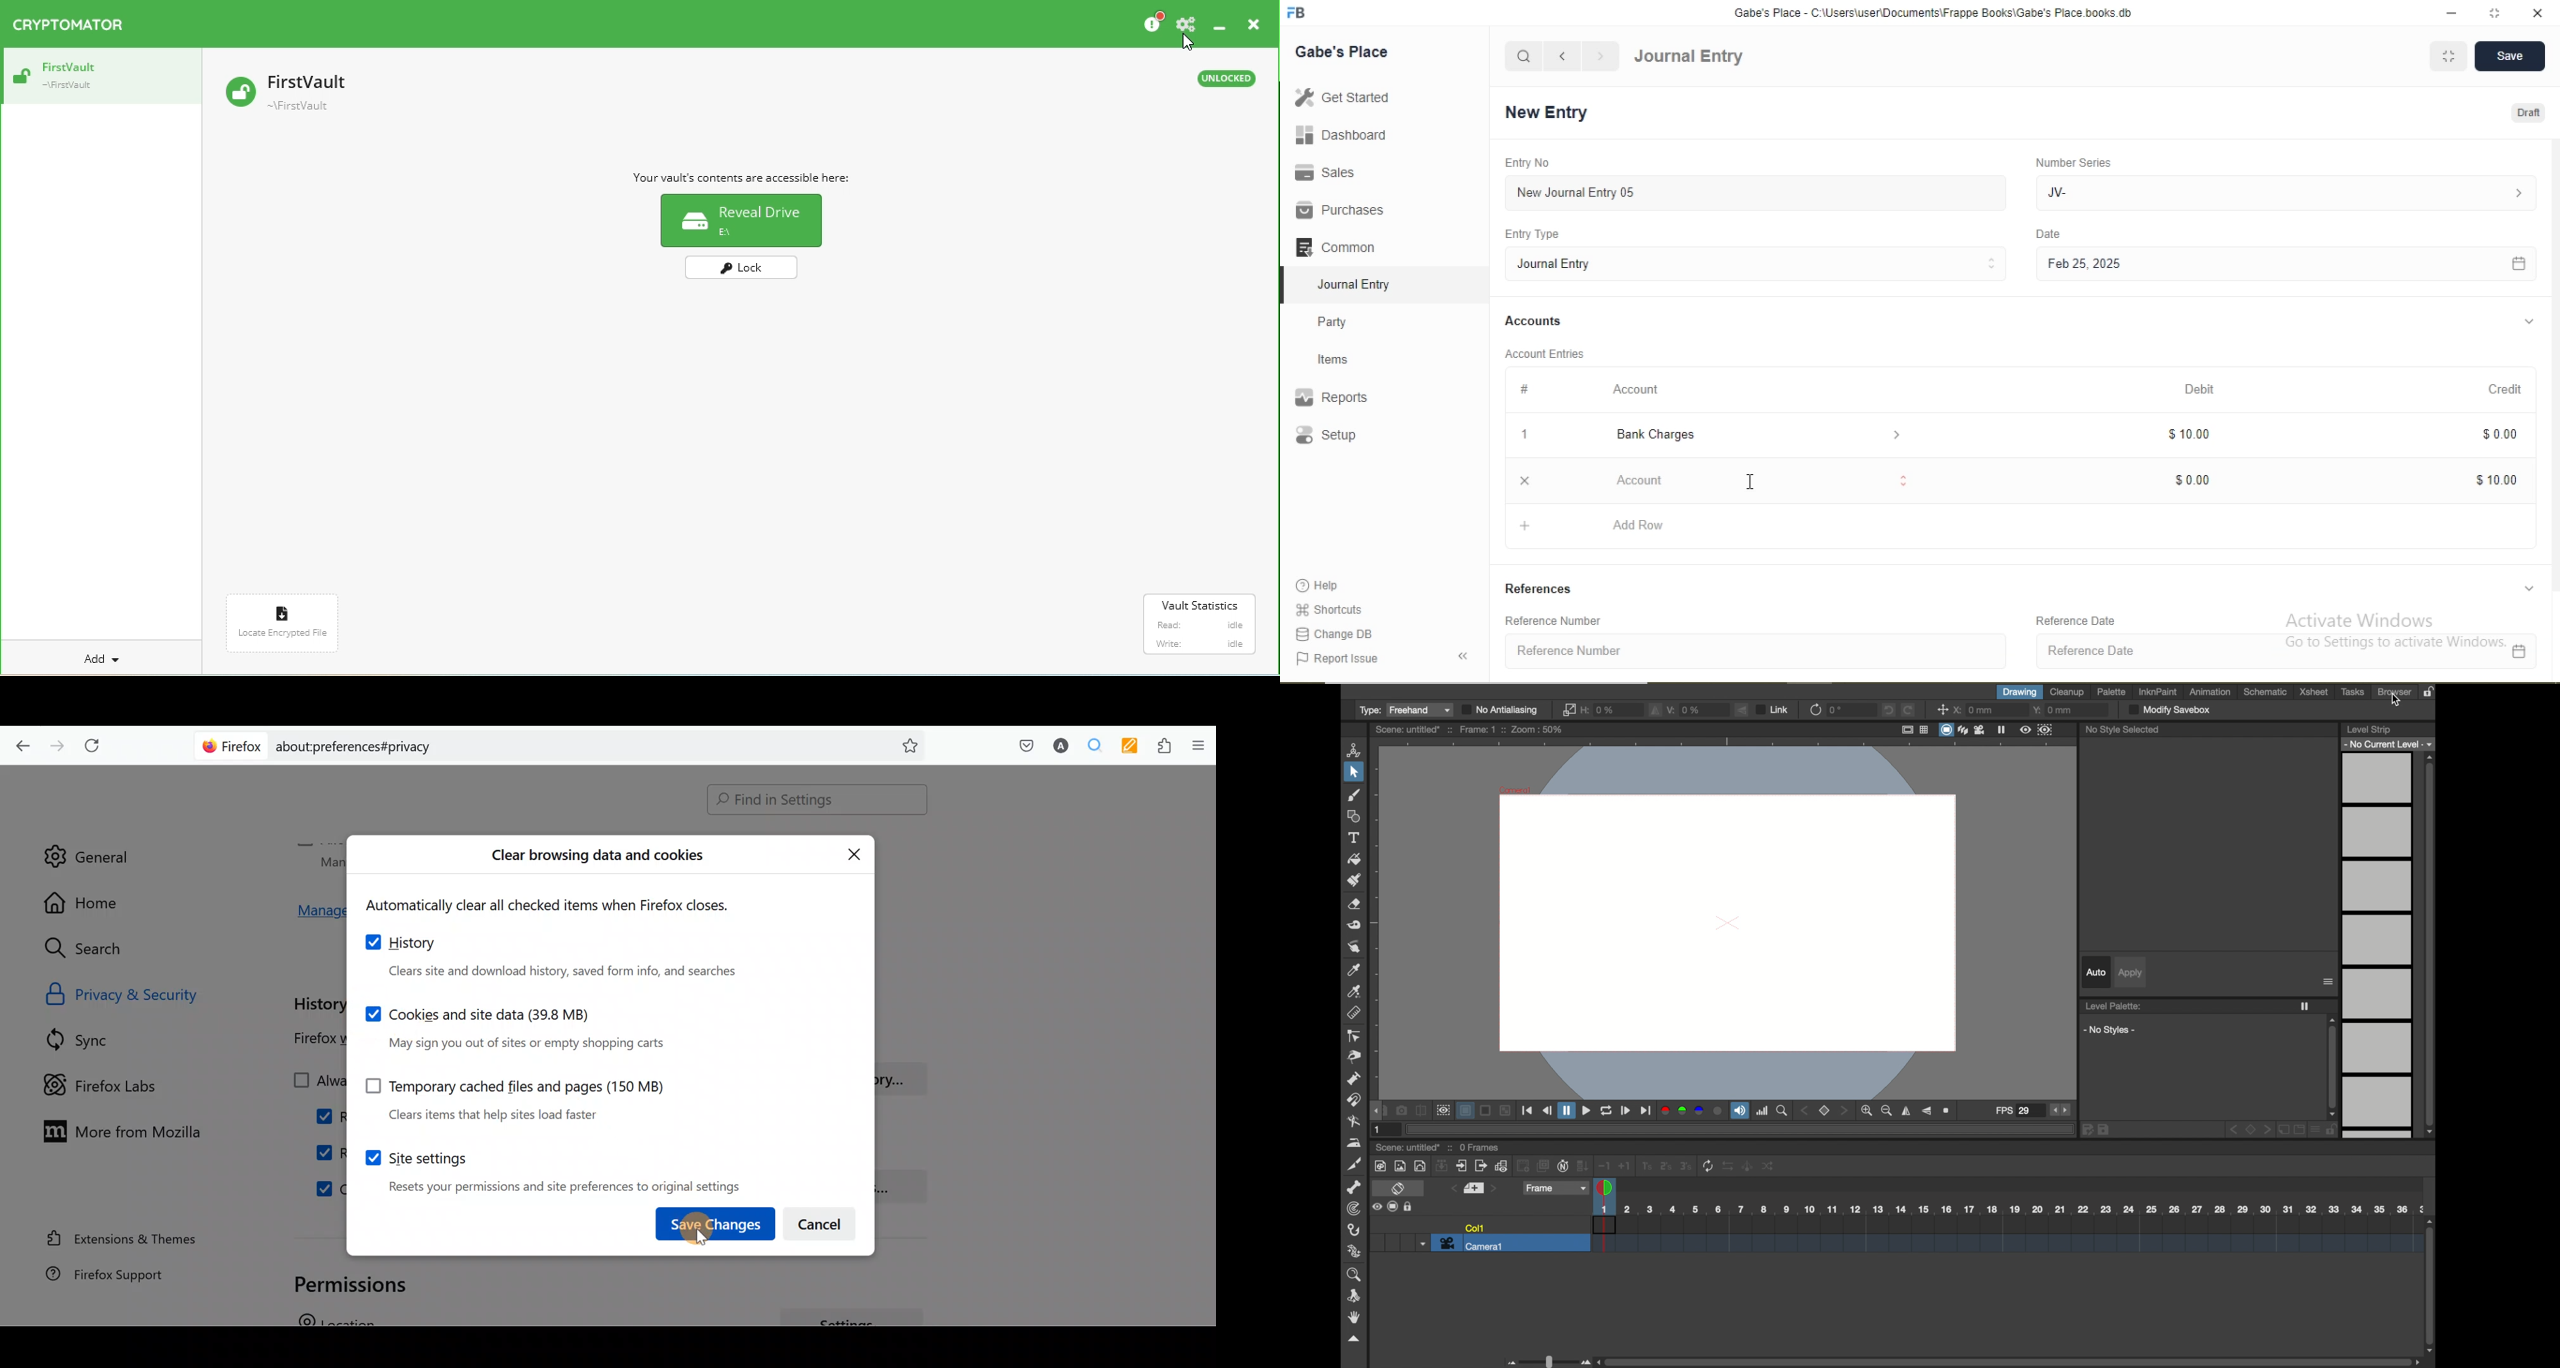 The width and height of the screenshot is (2576, 1372). Describe the element at coordinates (1221, 25) in the screenshot. I see `Minimize` at that location.